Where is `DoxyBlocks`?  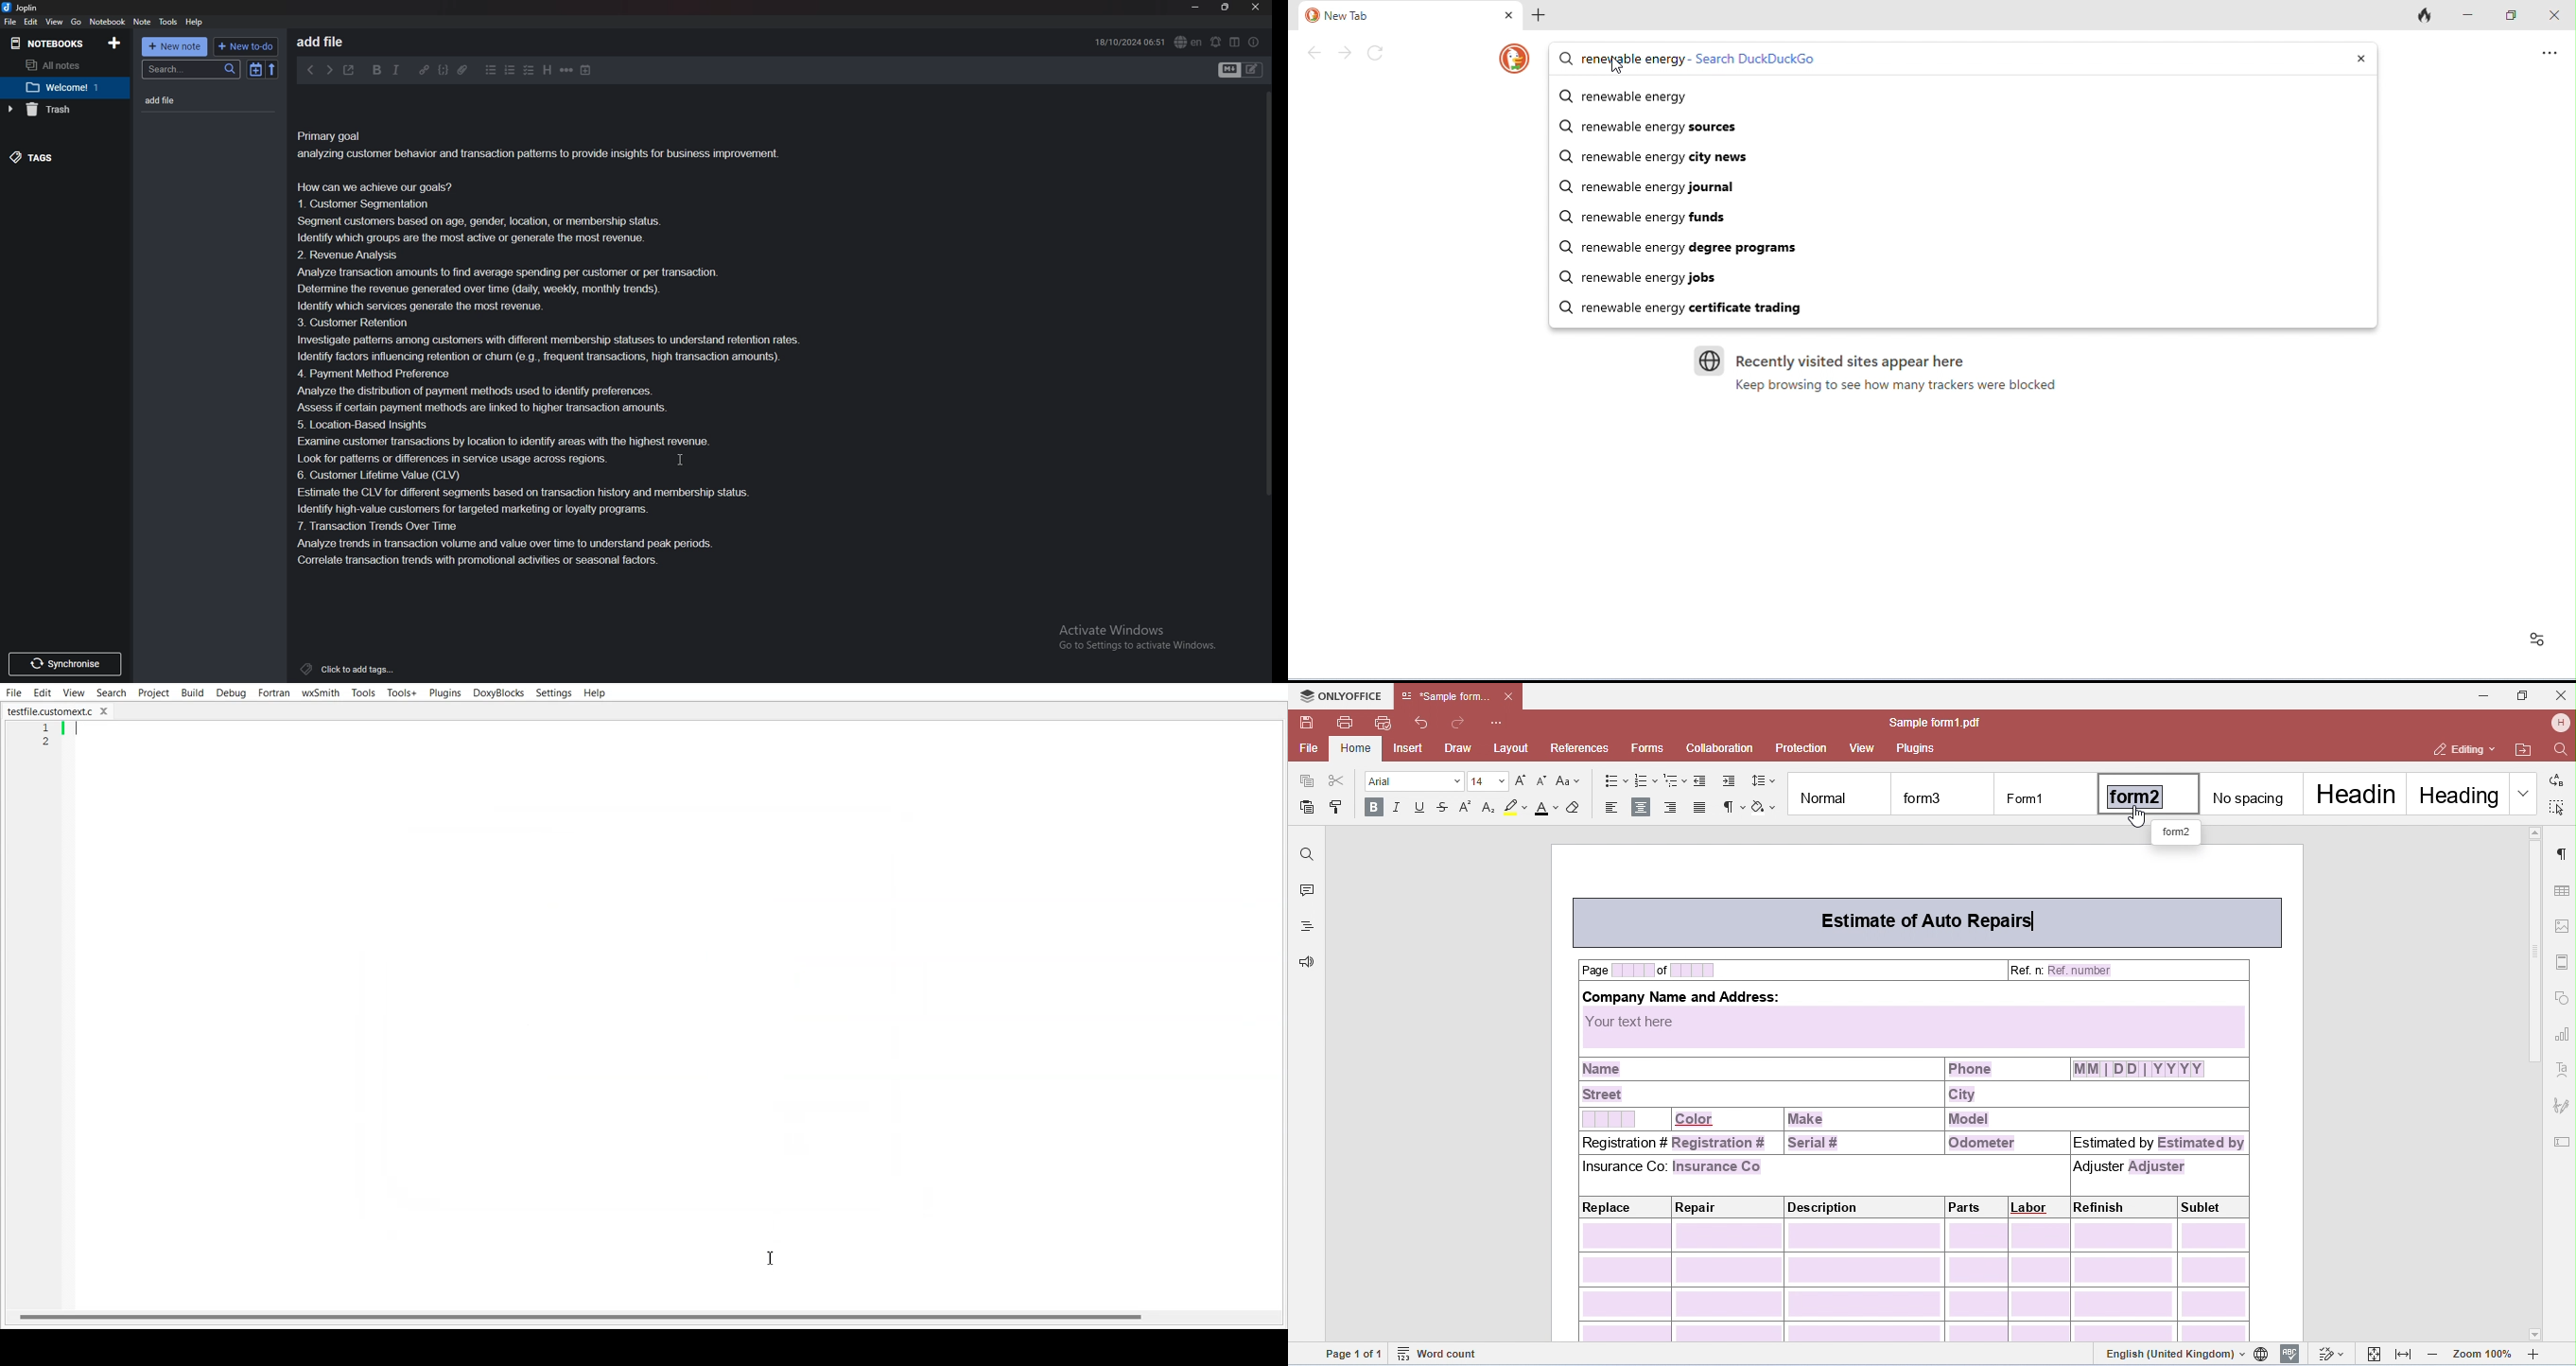
DoxyBlocks is located at coordinates (498, 692).